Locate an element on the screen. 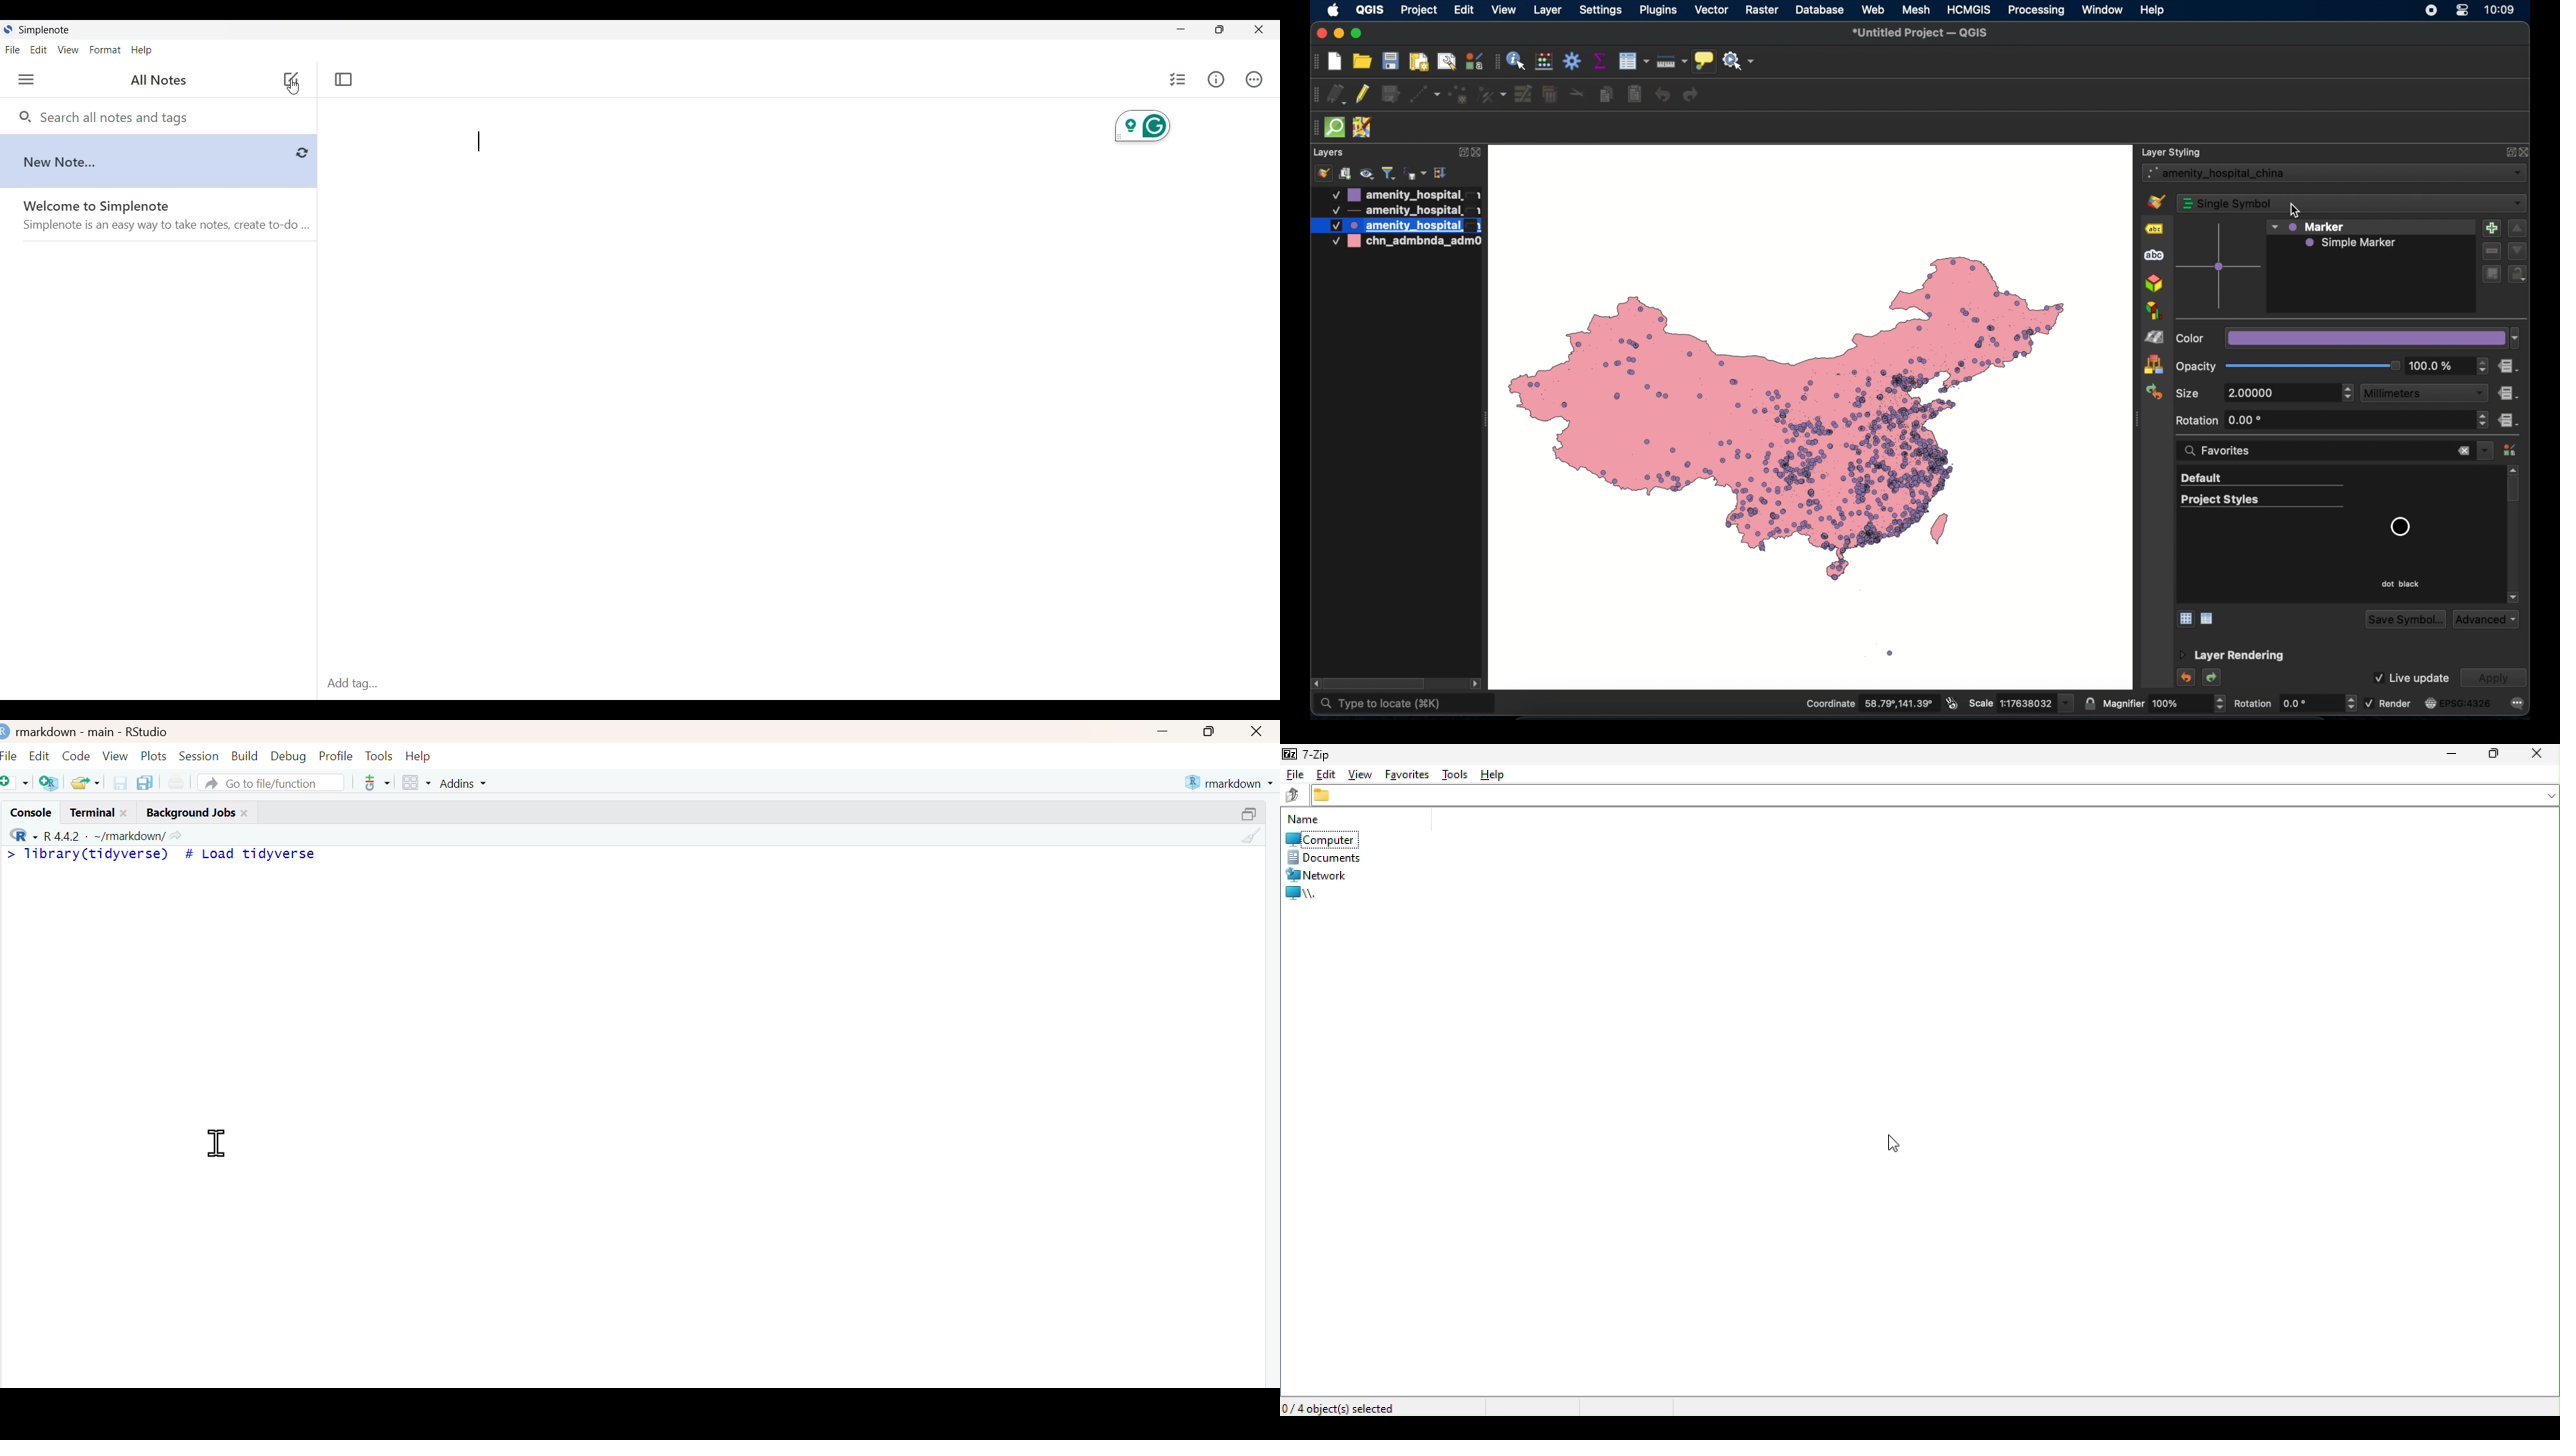 The image size is (2576, 1456). Edit is located at coordinates (40, 753).